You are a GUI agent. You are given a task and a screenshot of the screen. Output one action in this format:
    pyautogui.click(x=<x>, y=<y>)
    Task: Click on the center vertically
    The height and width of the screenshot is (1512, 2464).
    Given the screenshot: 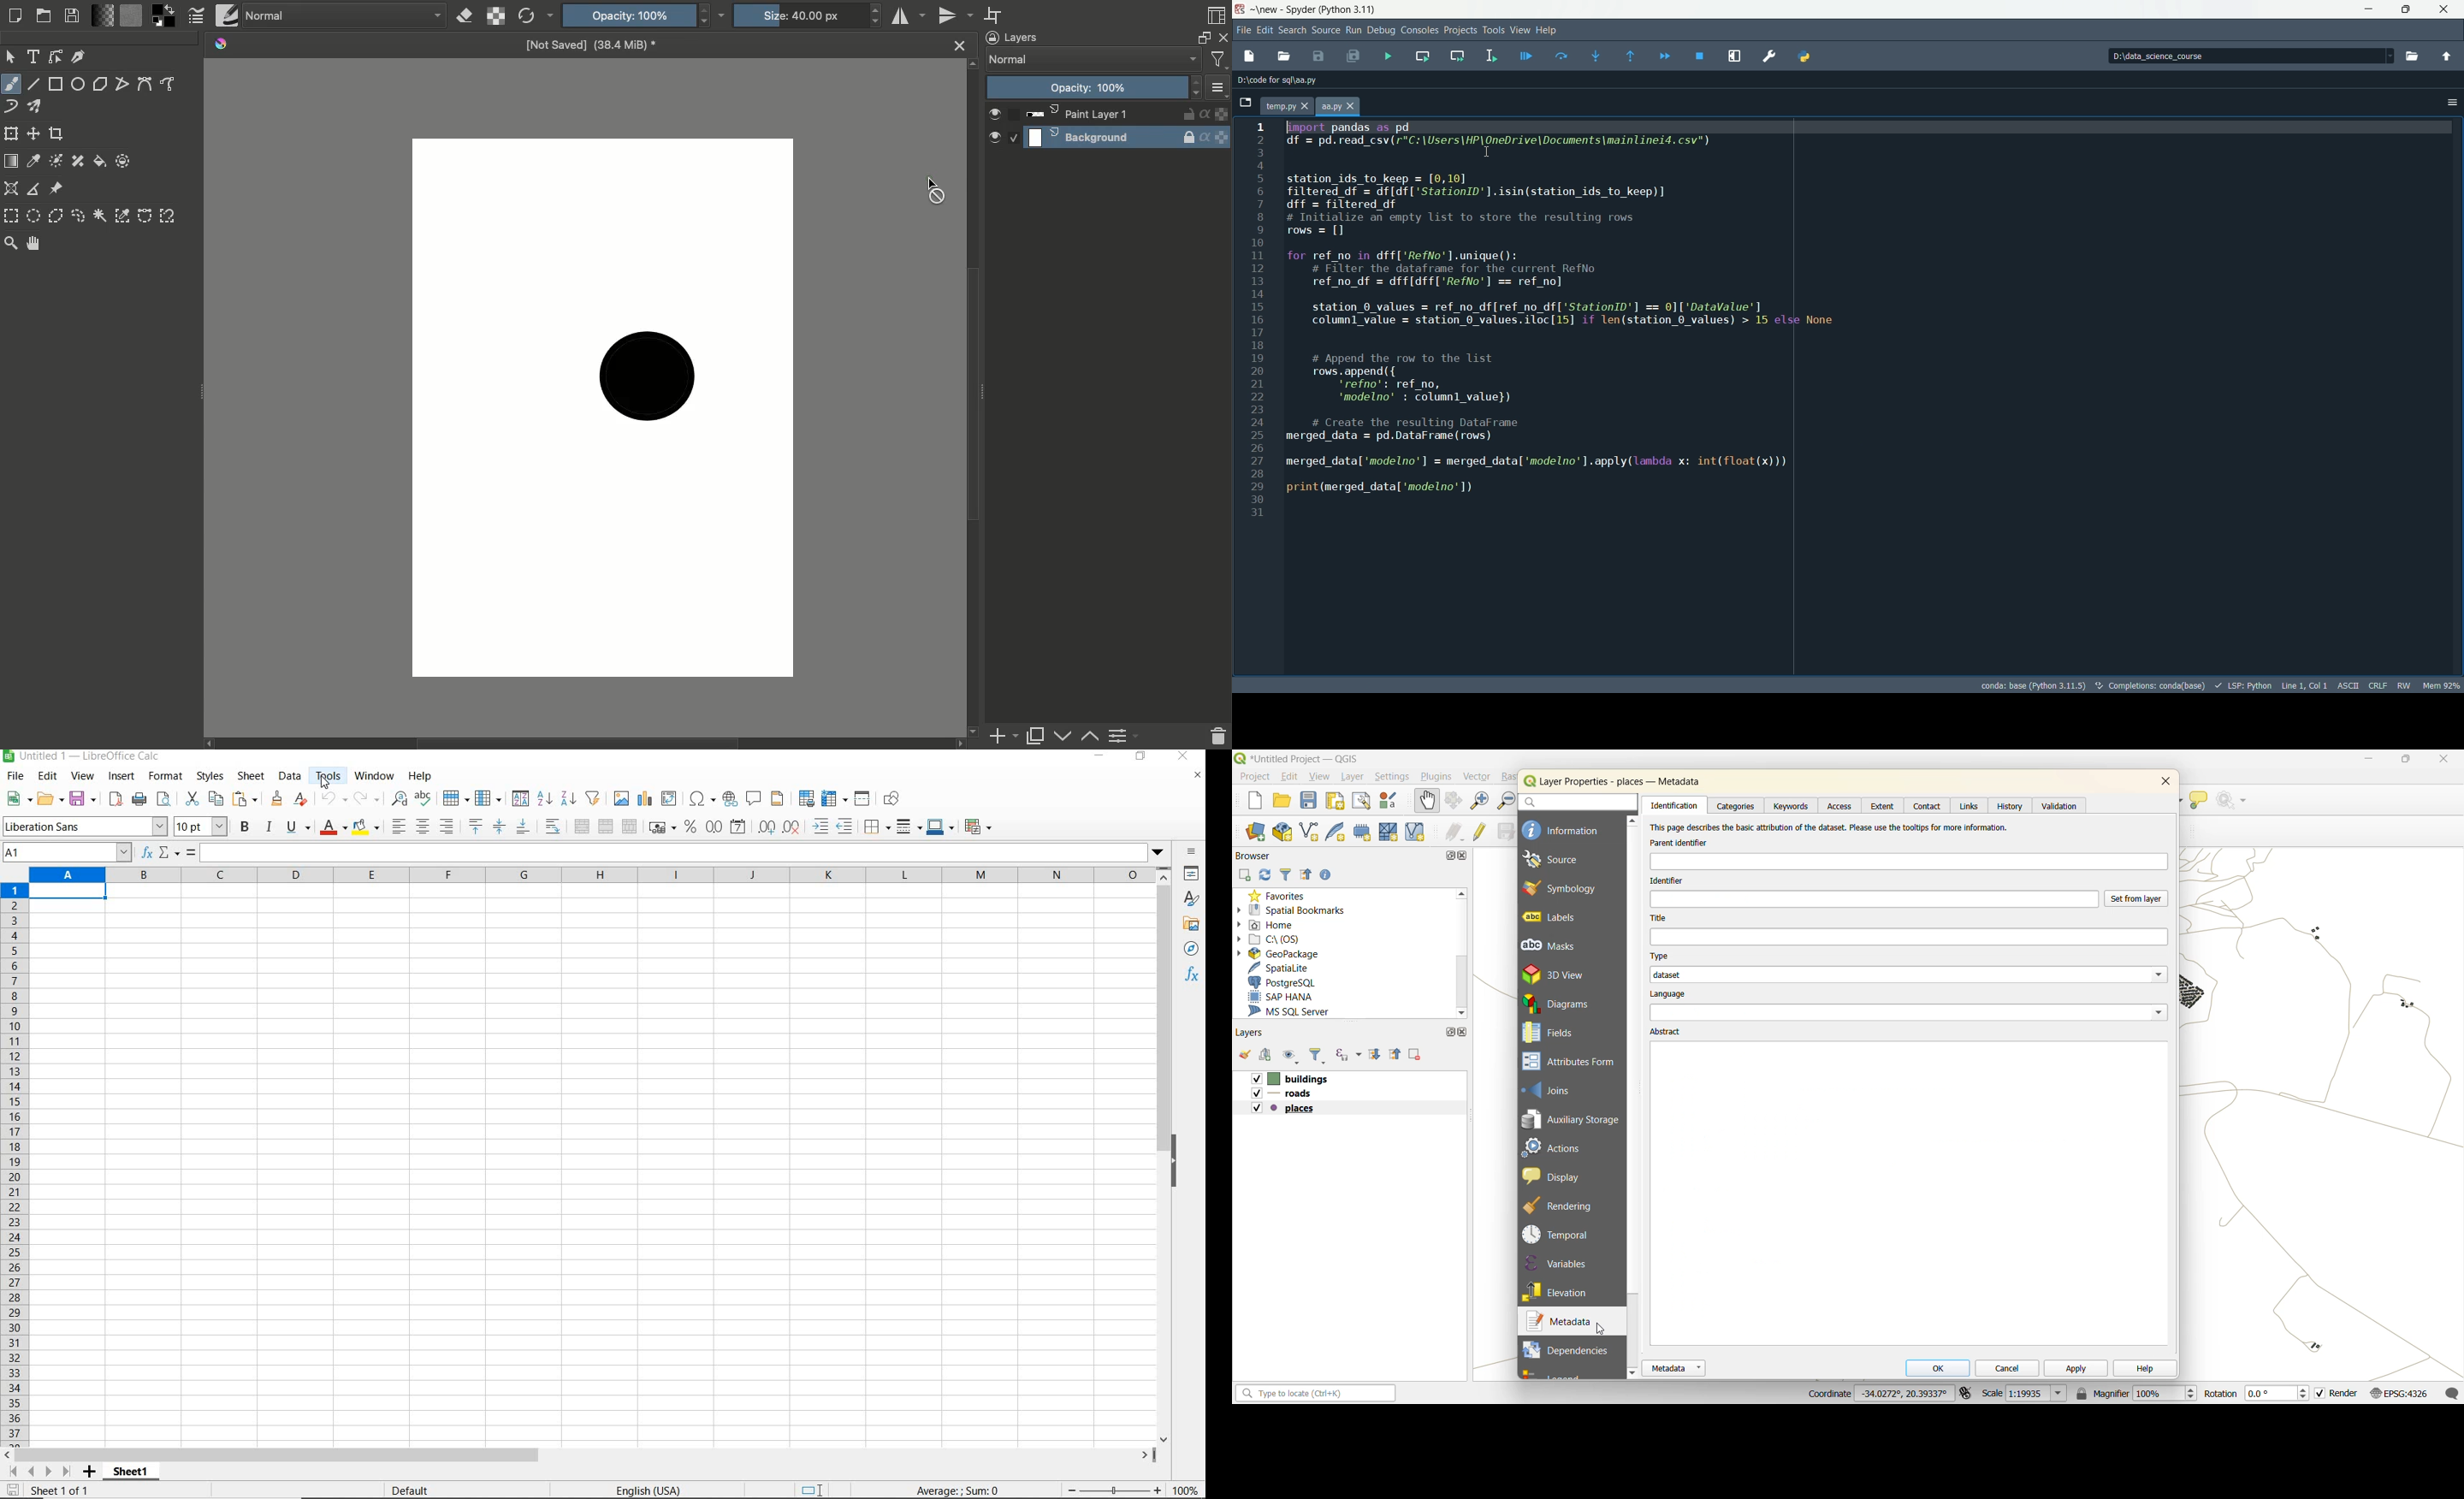 What is the action you would take?
    pyautogui.click(x=499, y=826)
    